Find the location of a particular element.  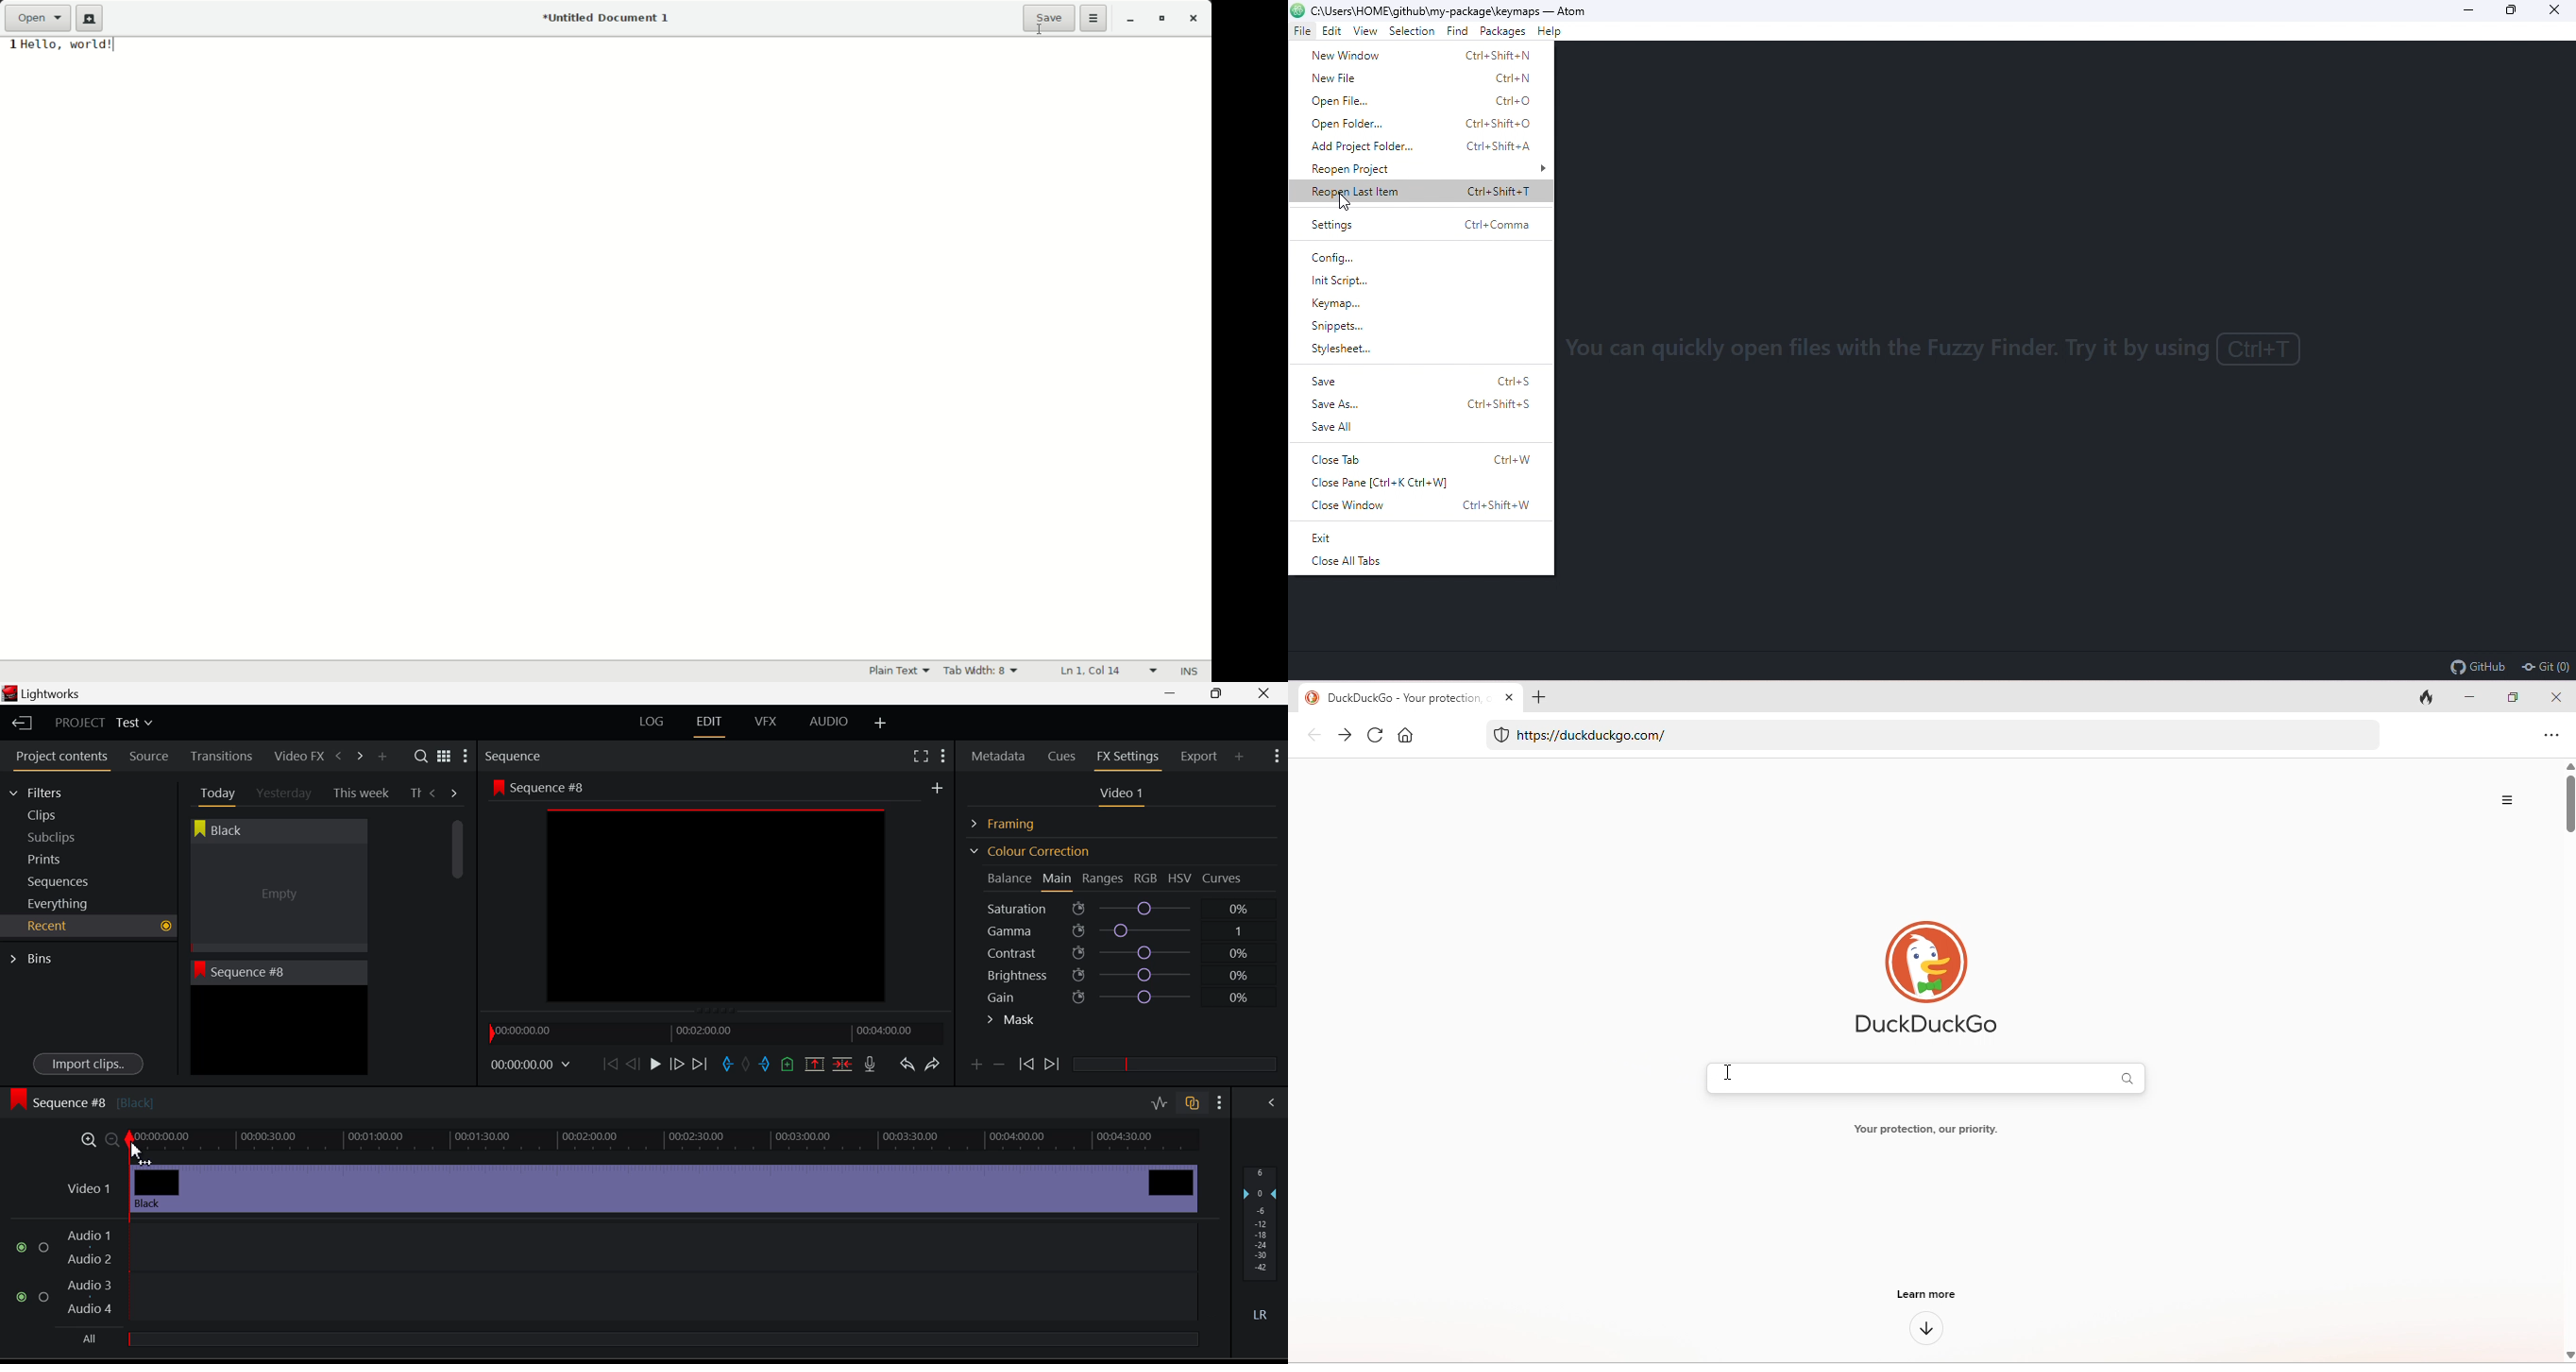

Cursor MOUSE_DOWN on Black Clip is located at coordinates (277, 898).